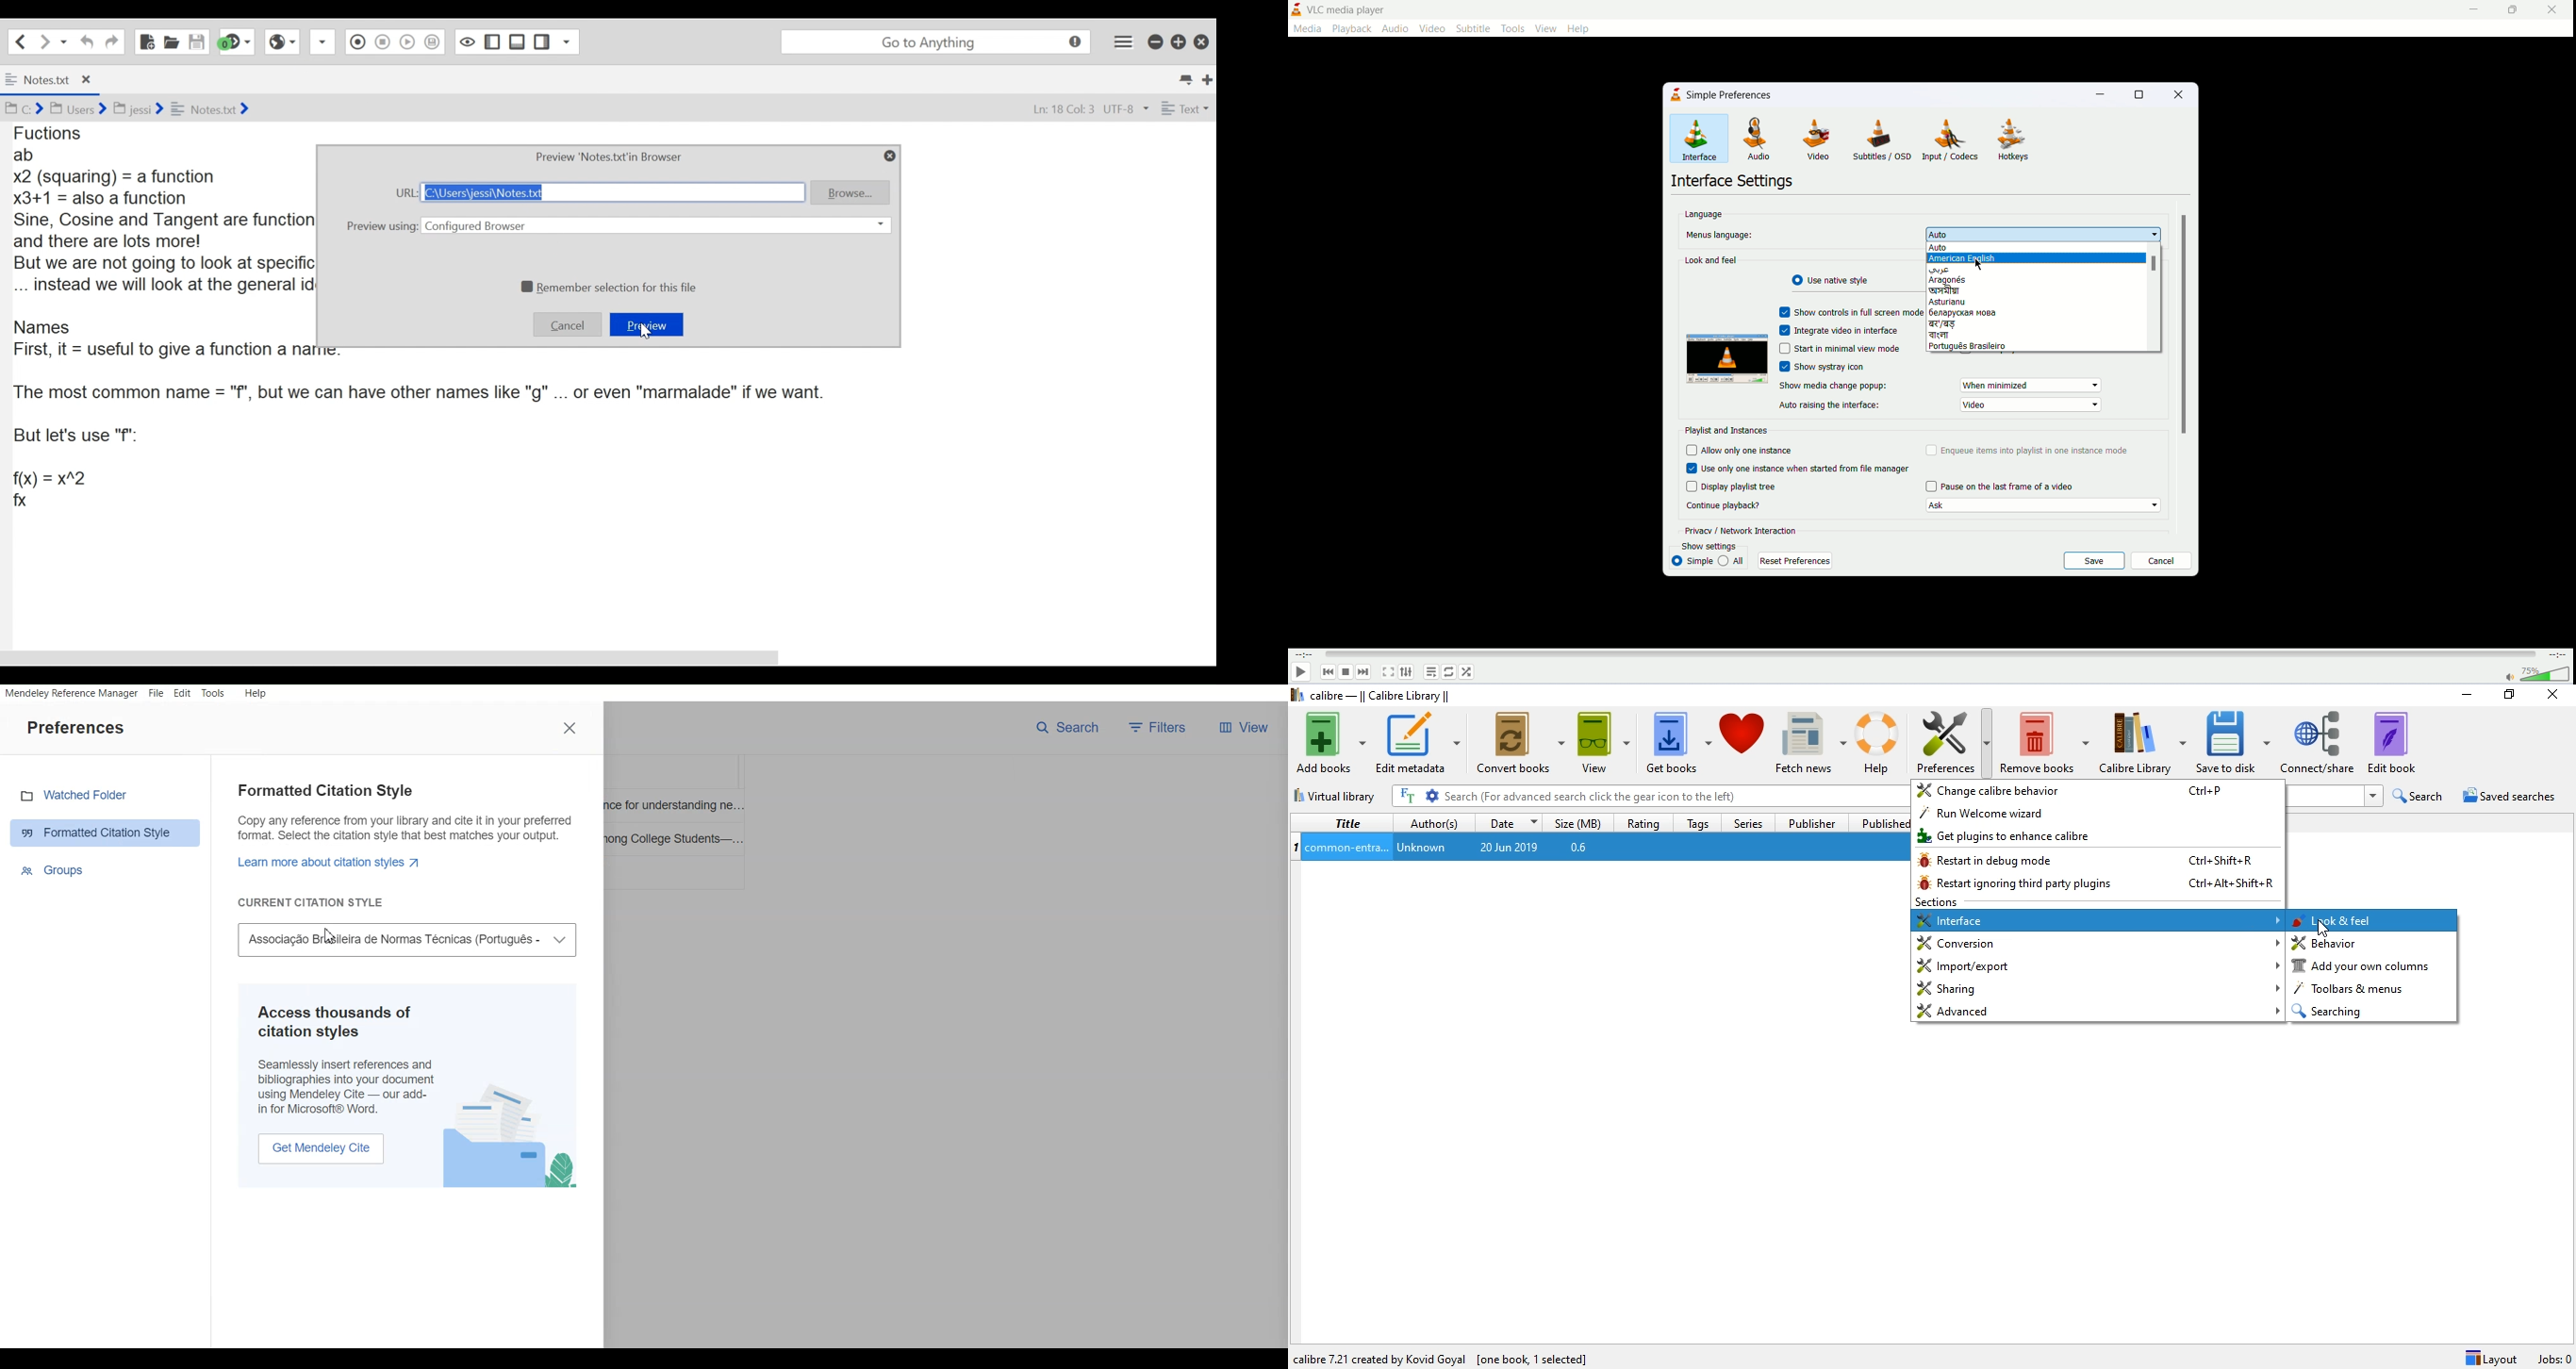 The width and height of the screenshot is (2576, 1372). I want to click on subtitle, so click(1475, 29).